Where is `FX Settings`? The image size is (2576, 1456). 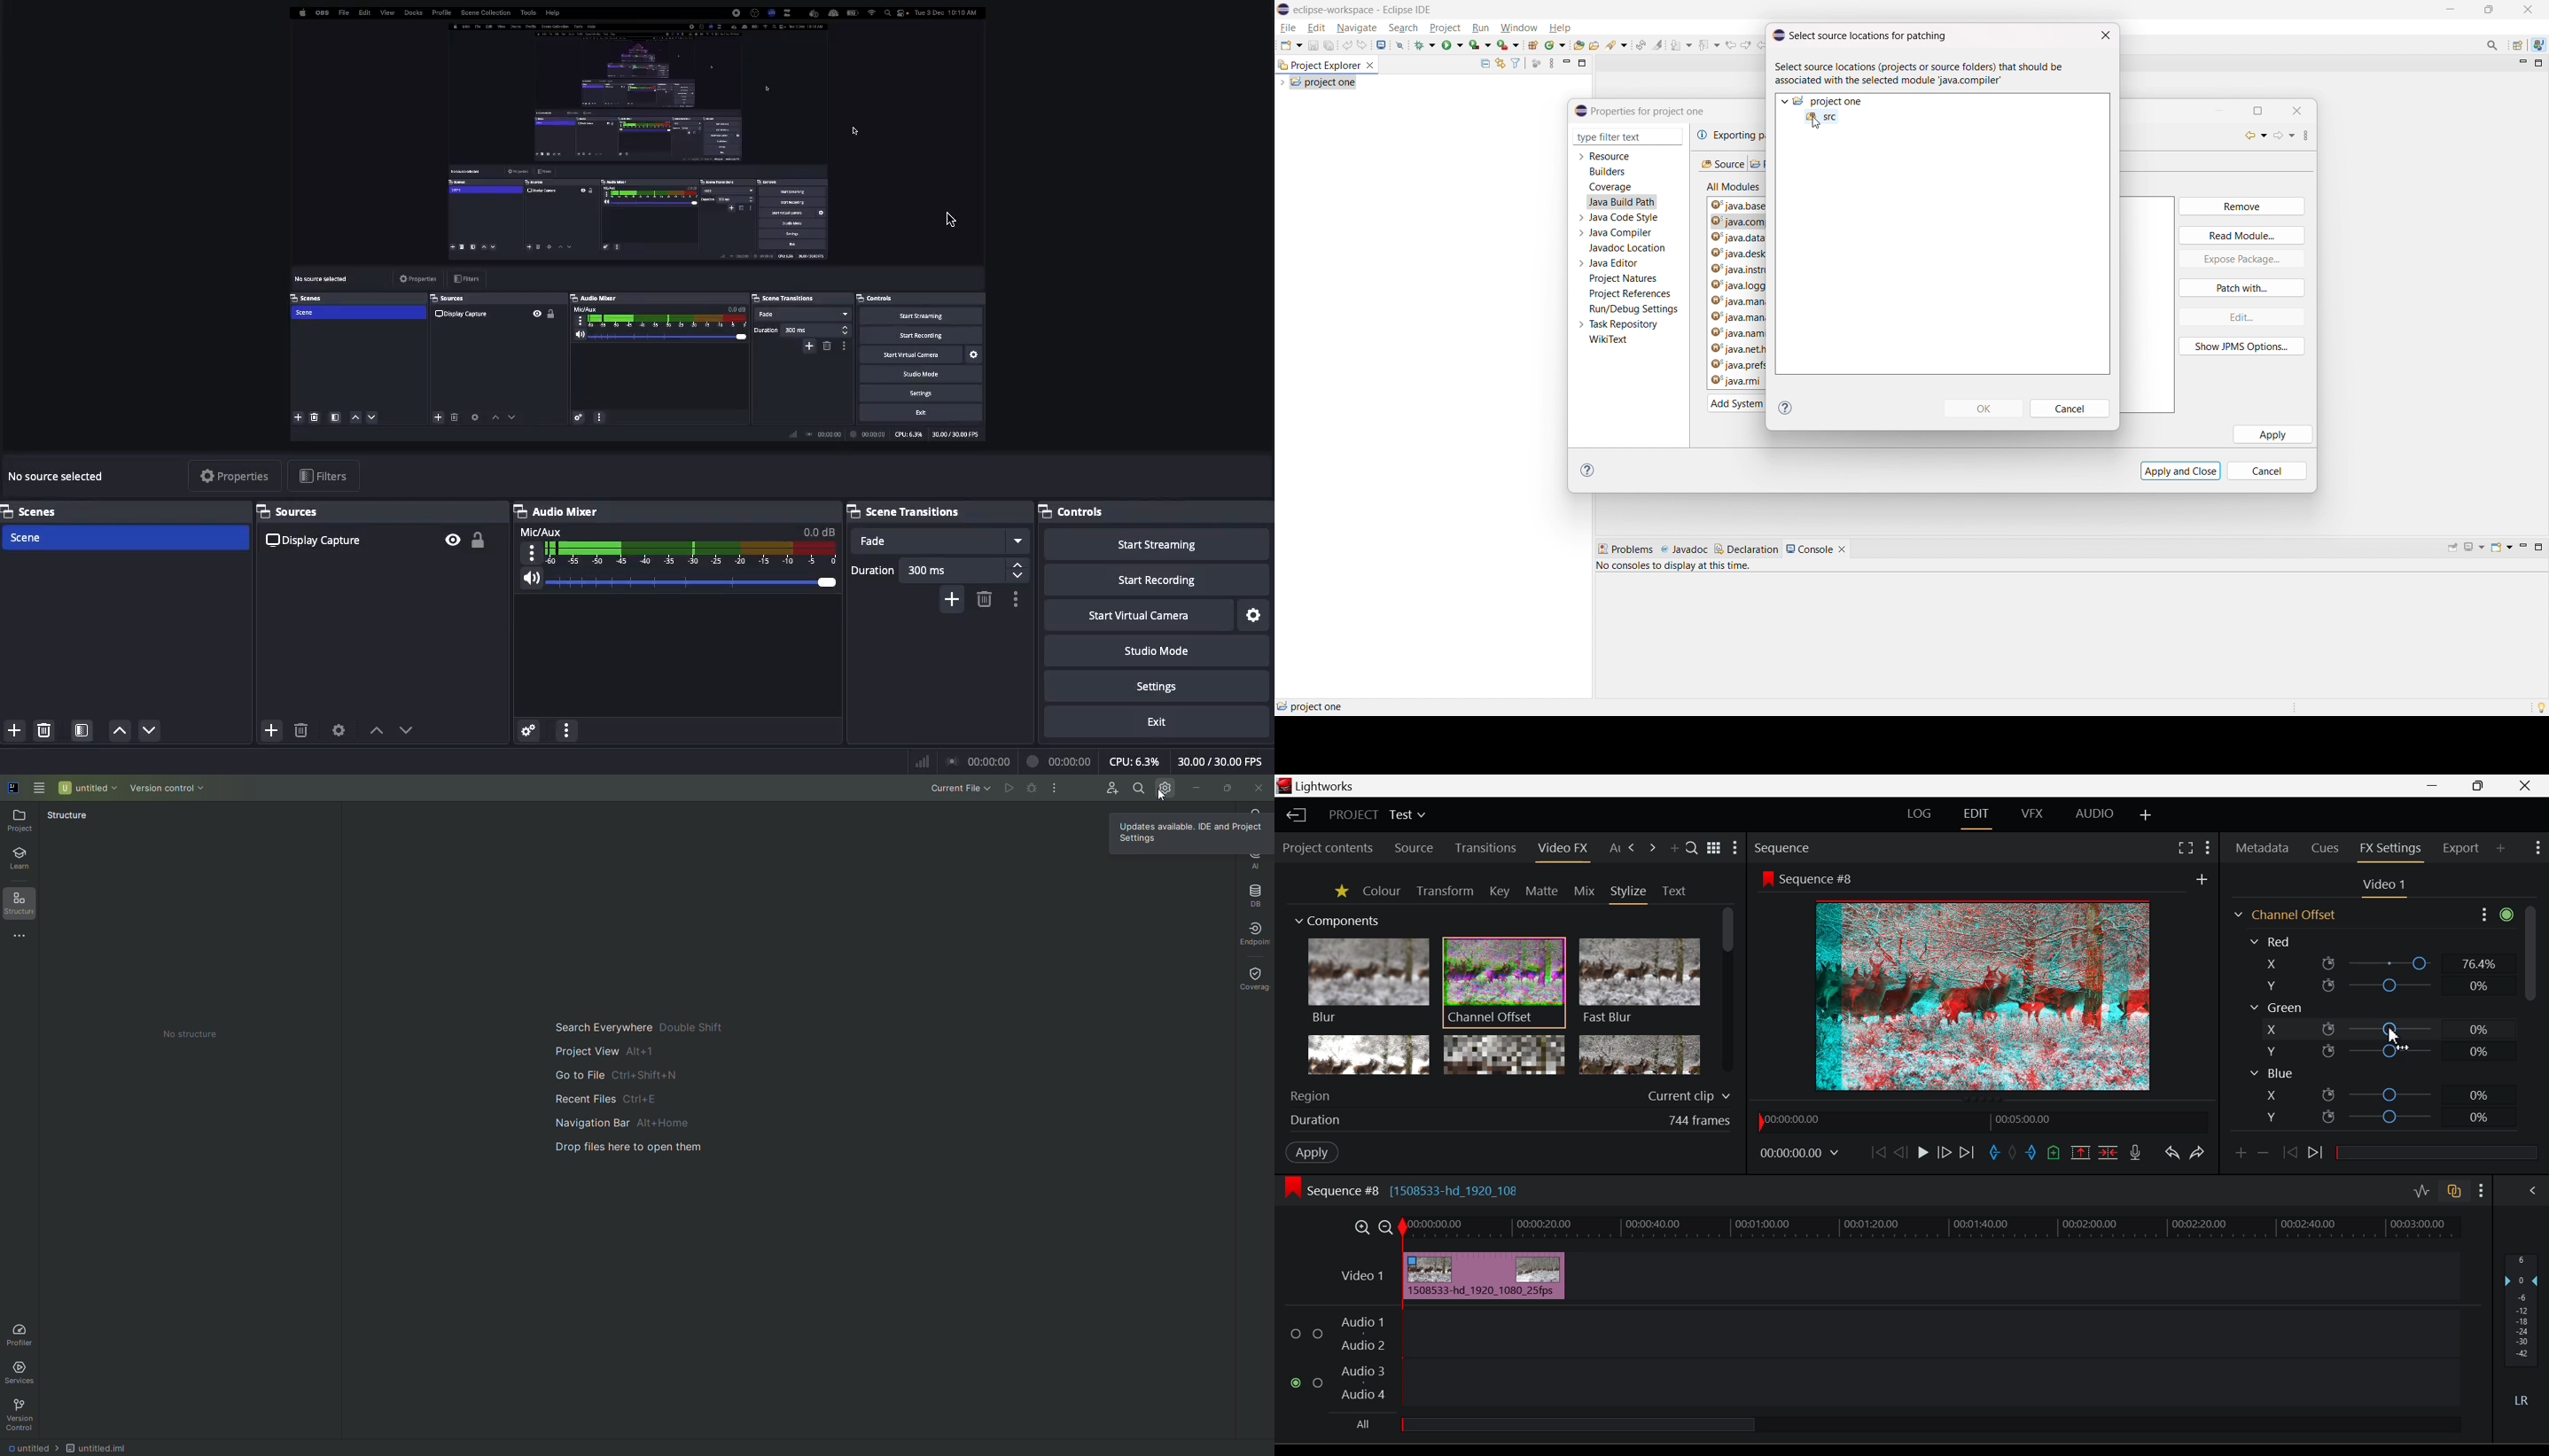 FX Settings is located at coordinates (2391, 850).